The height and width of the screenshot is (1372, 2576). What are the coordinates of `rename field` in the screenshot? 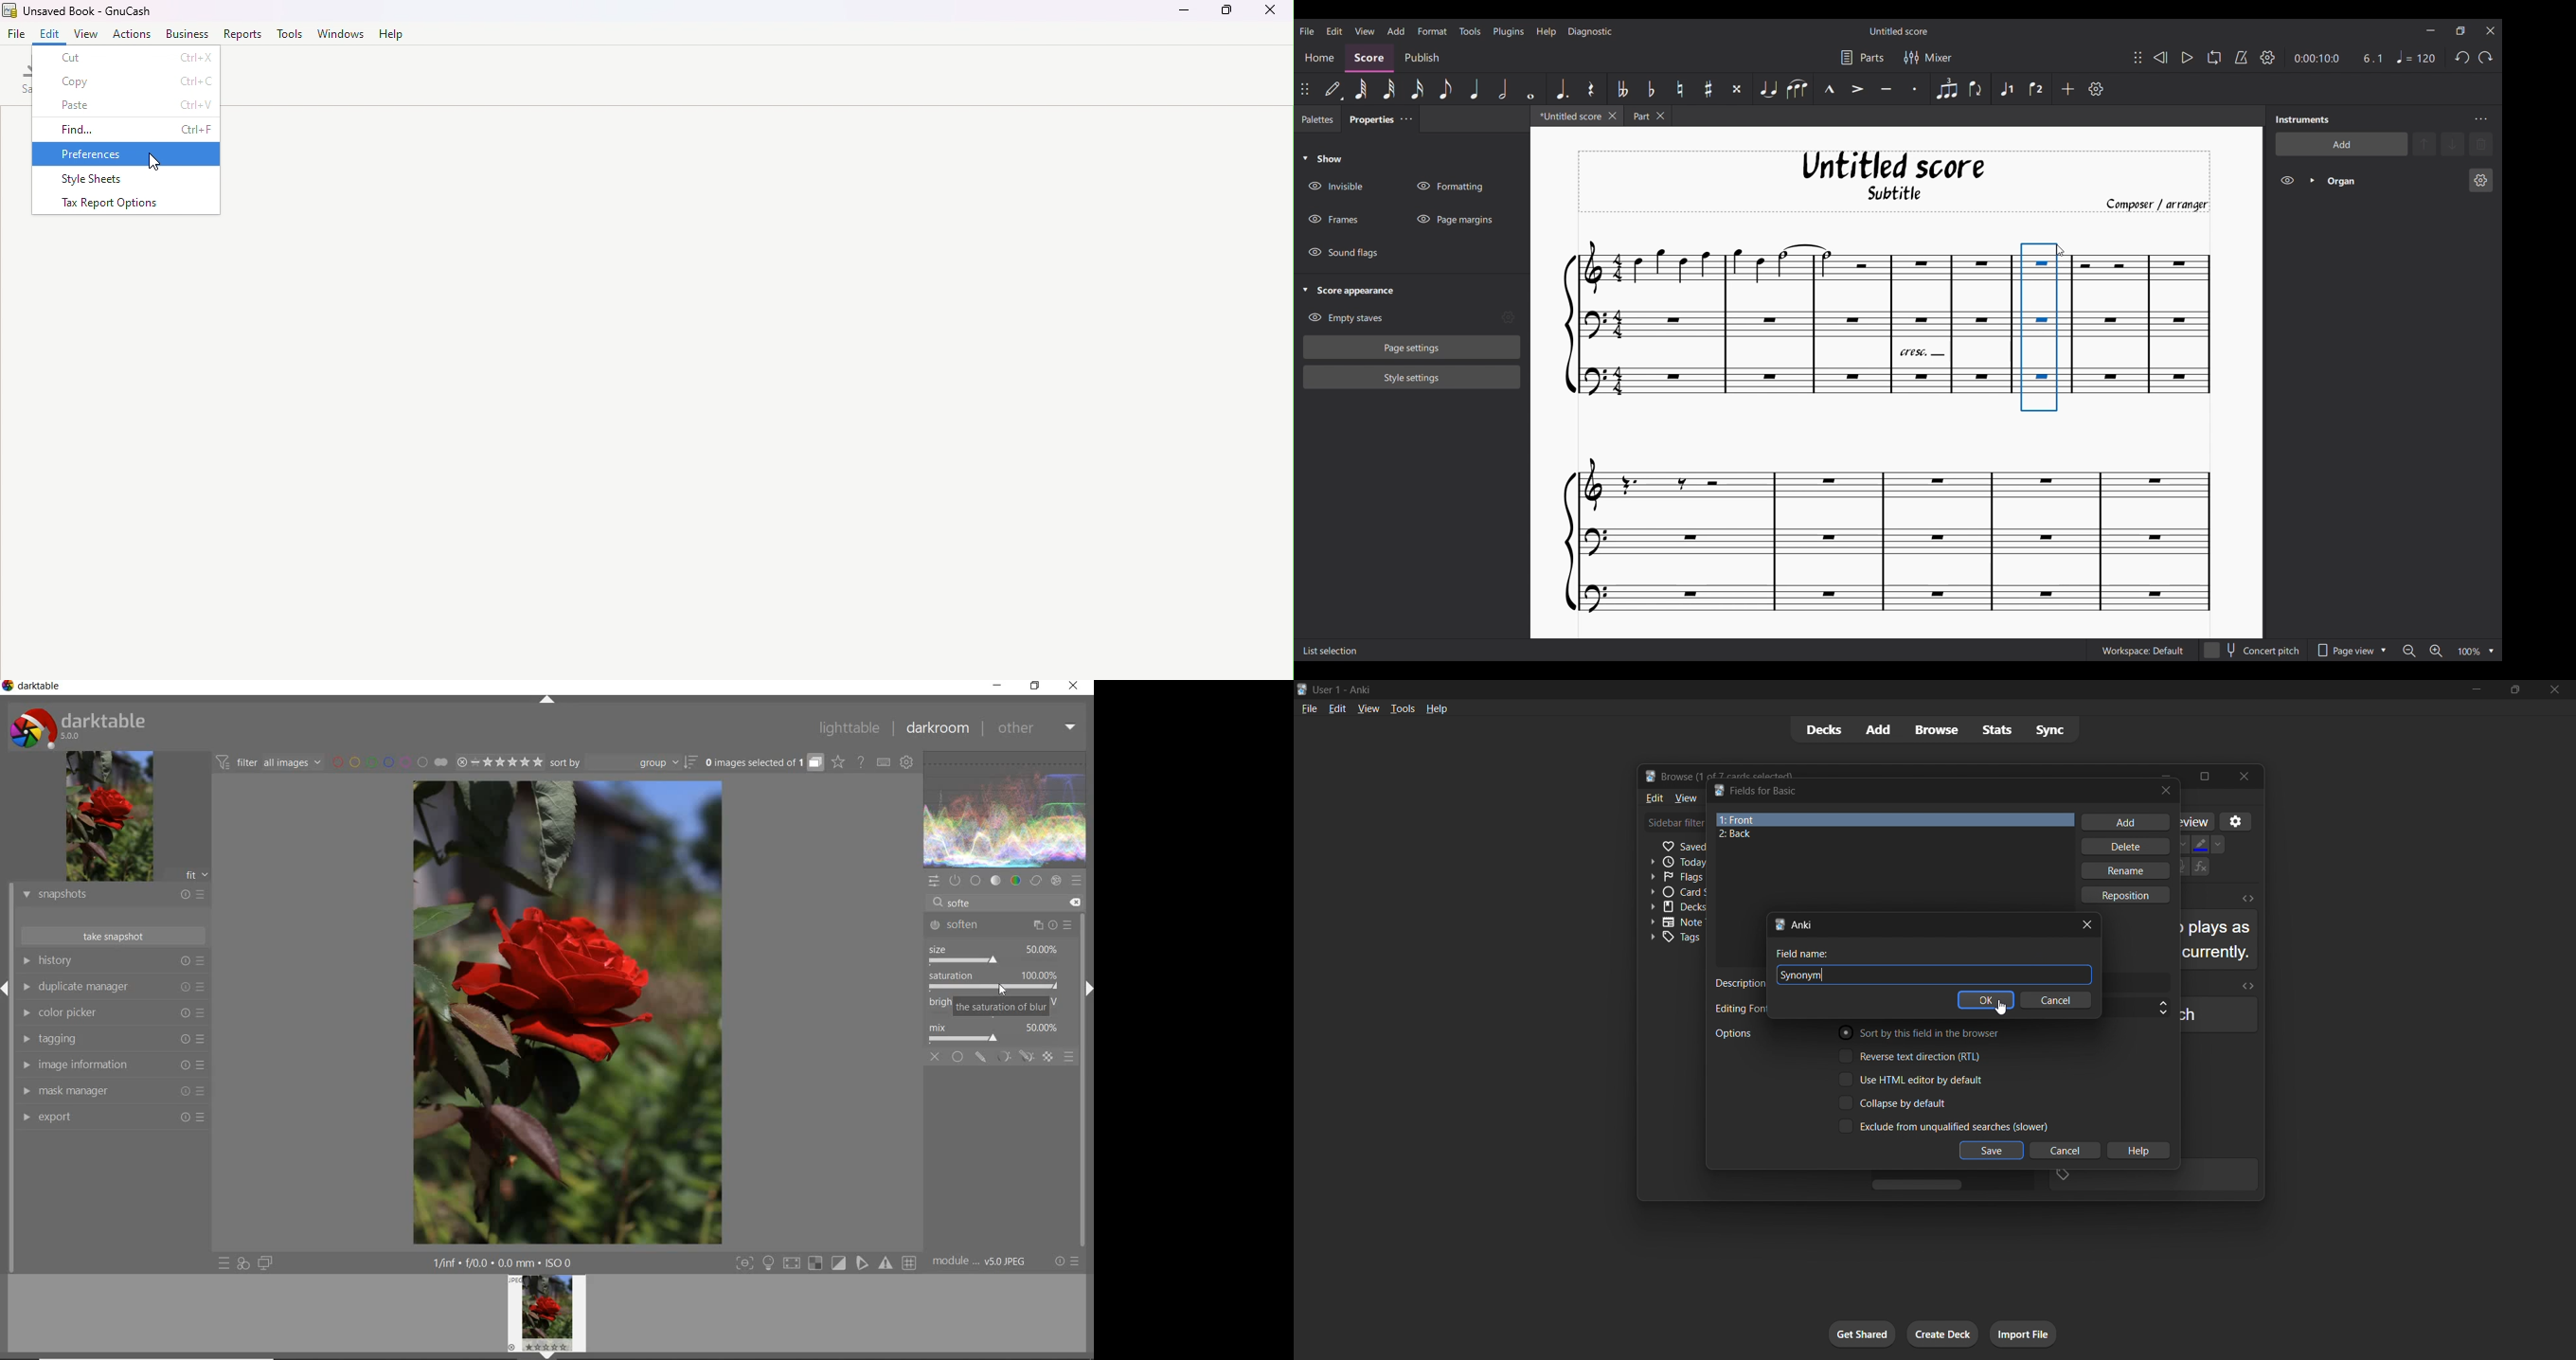 It's located at (2127, 872).